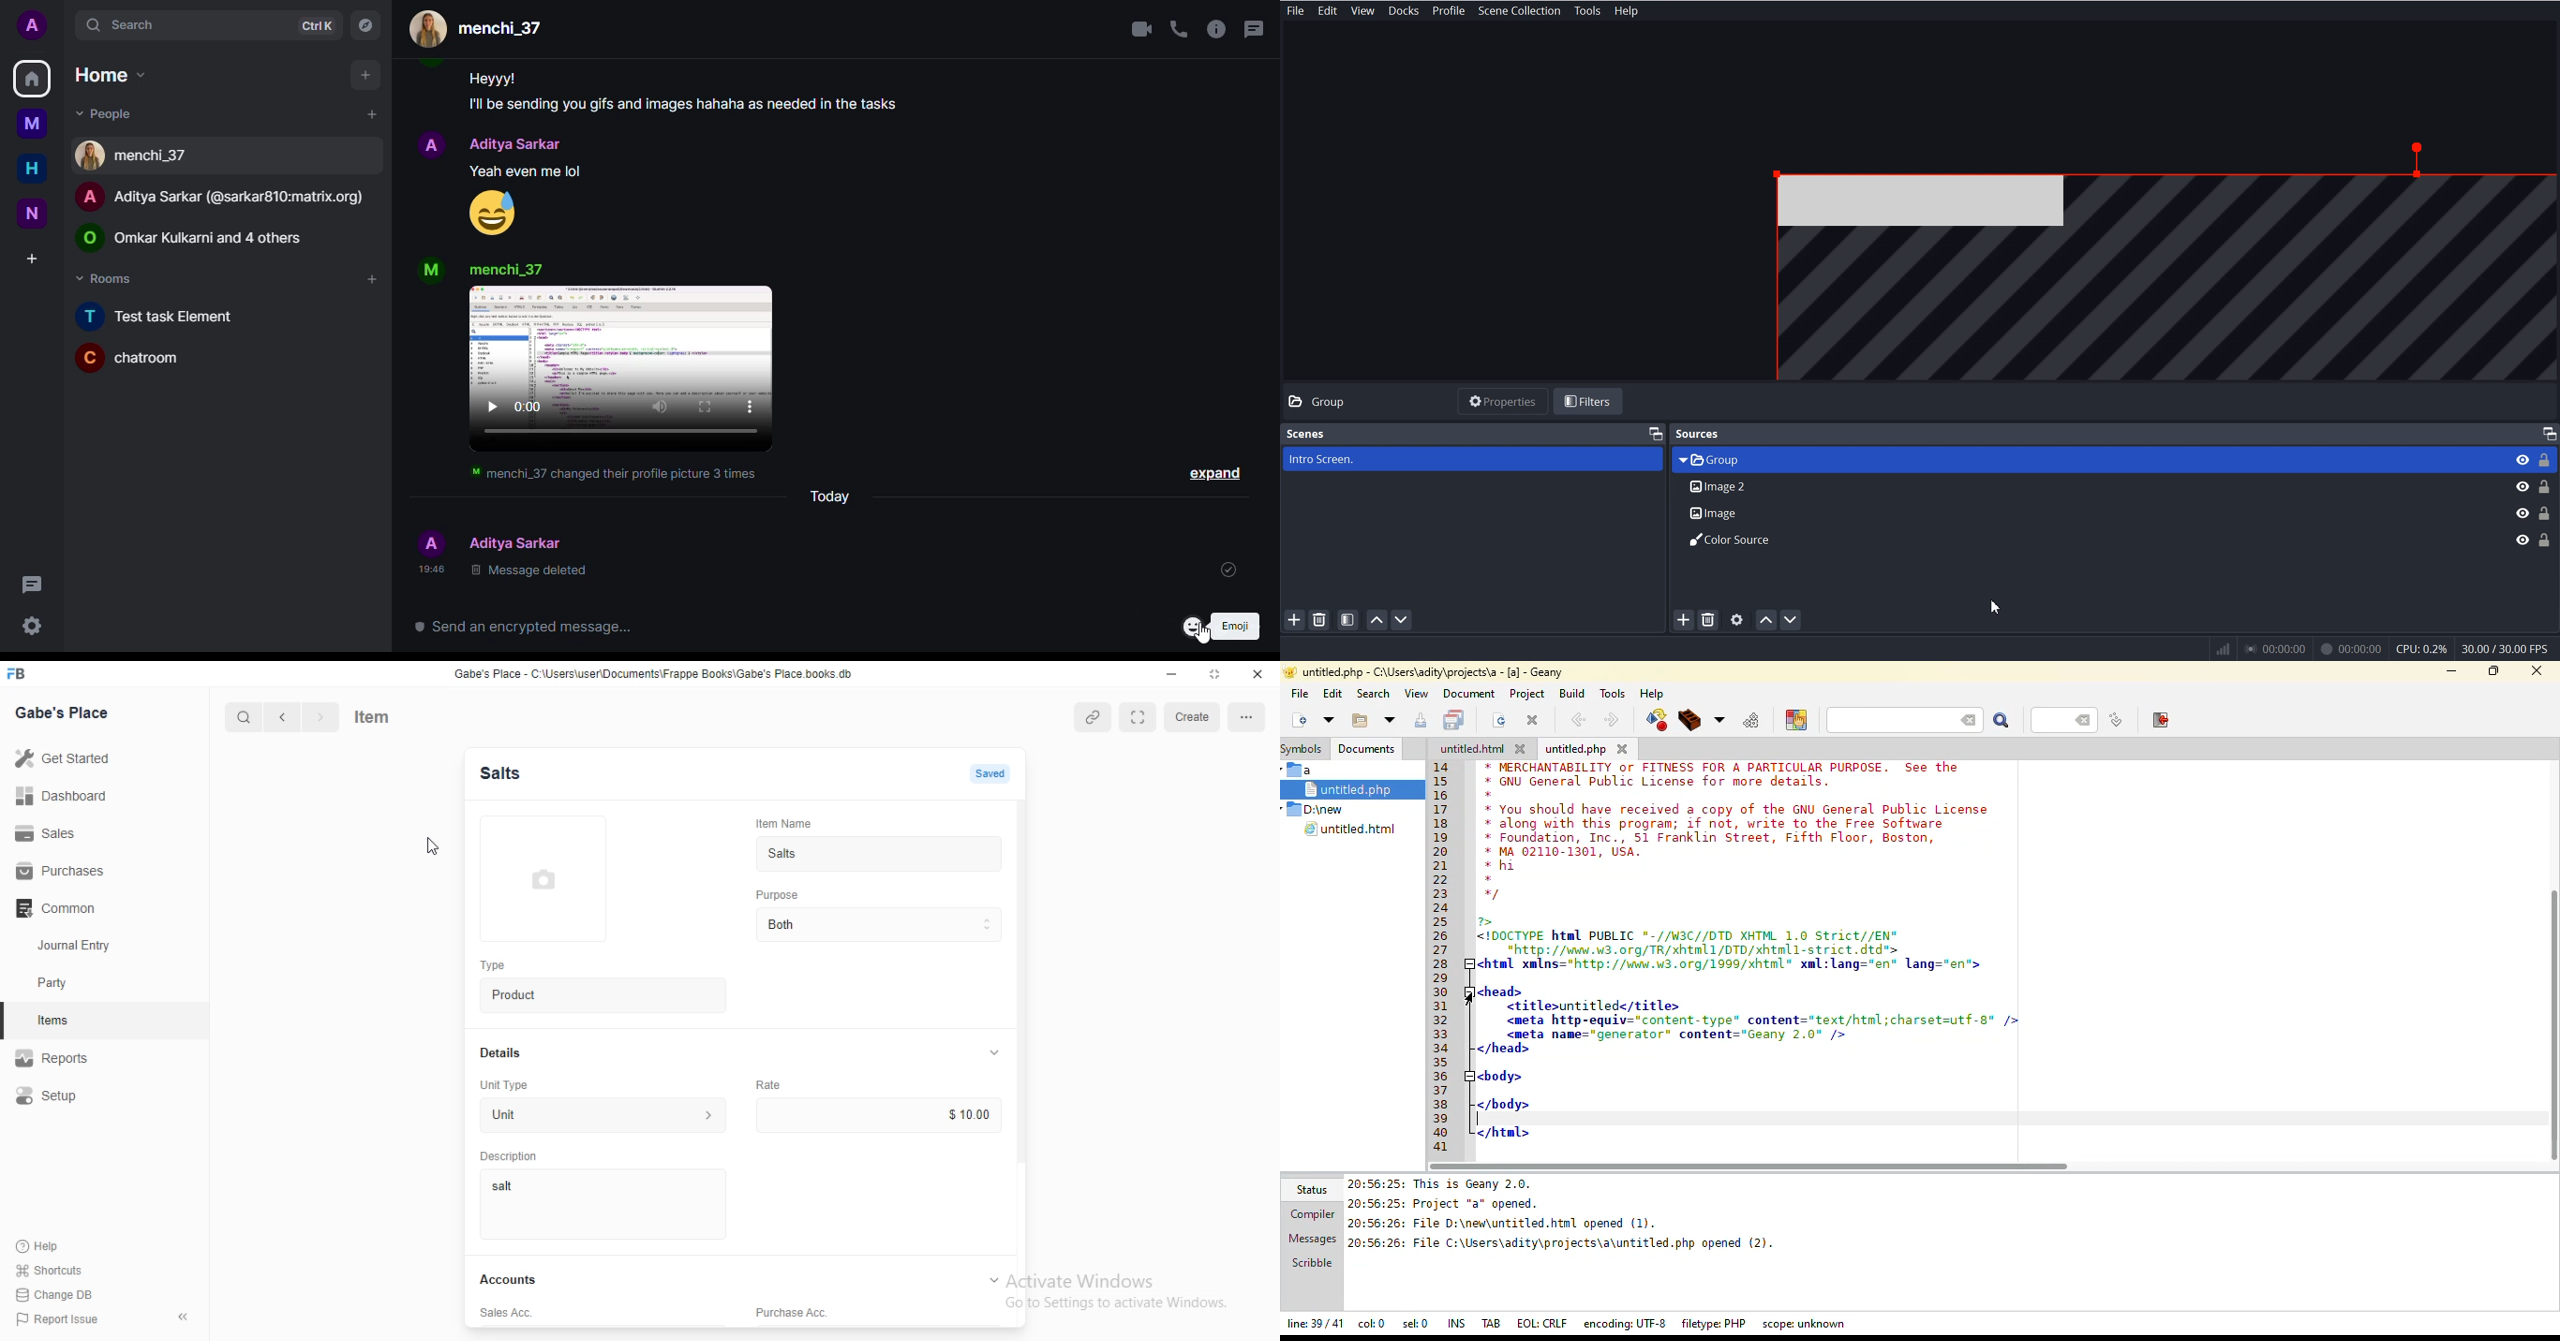 The height and width of the screenshot is (1344, 2576). Describe the element at coordinates (1139, 717) in the screenshot. I see `fullscreen` at that location.